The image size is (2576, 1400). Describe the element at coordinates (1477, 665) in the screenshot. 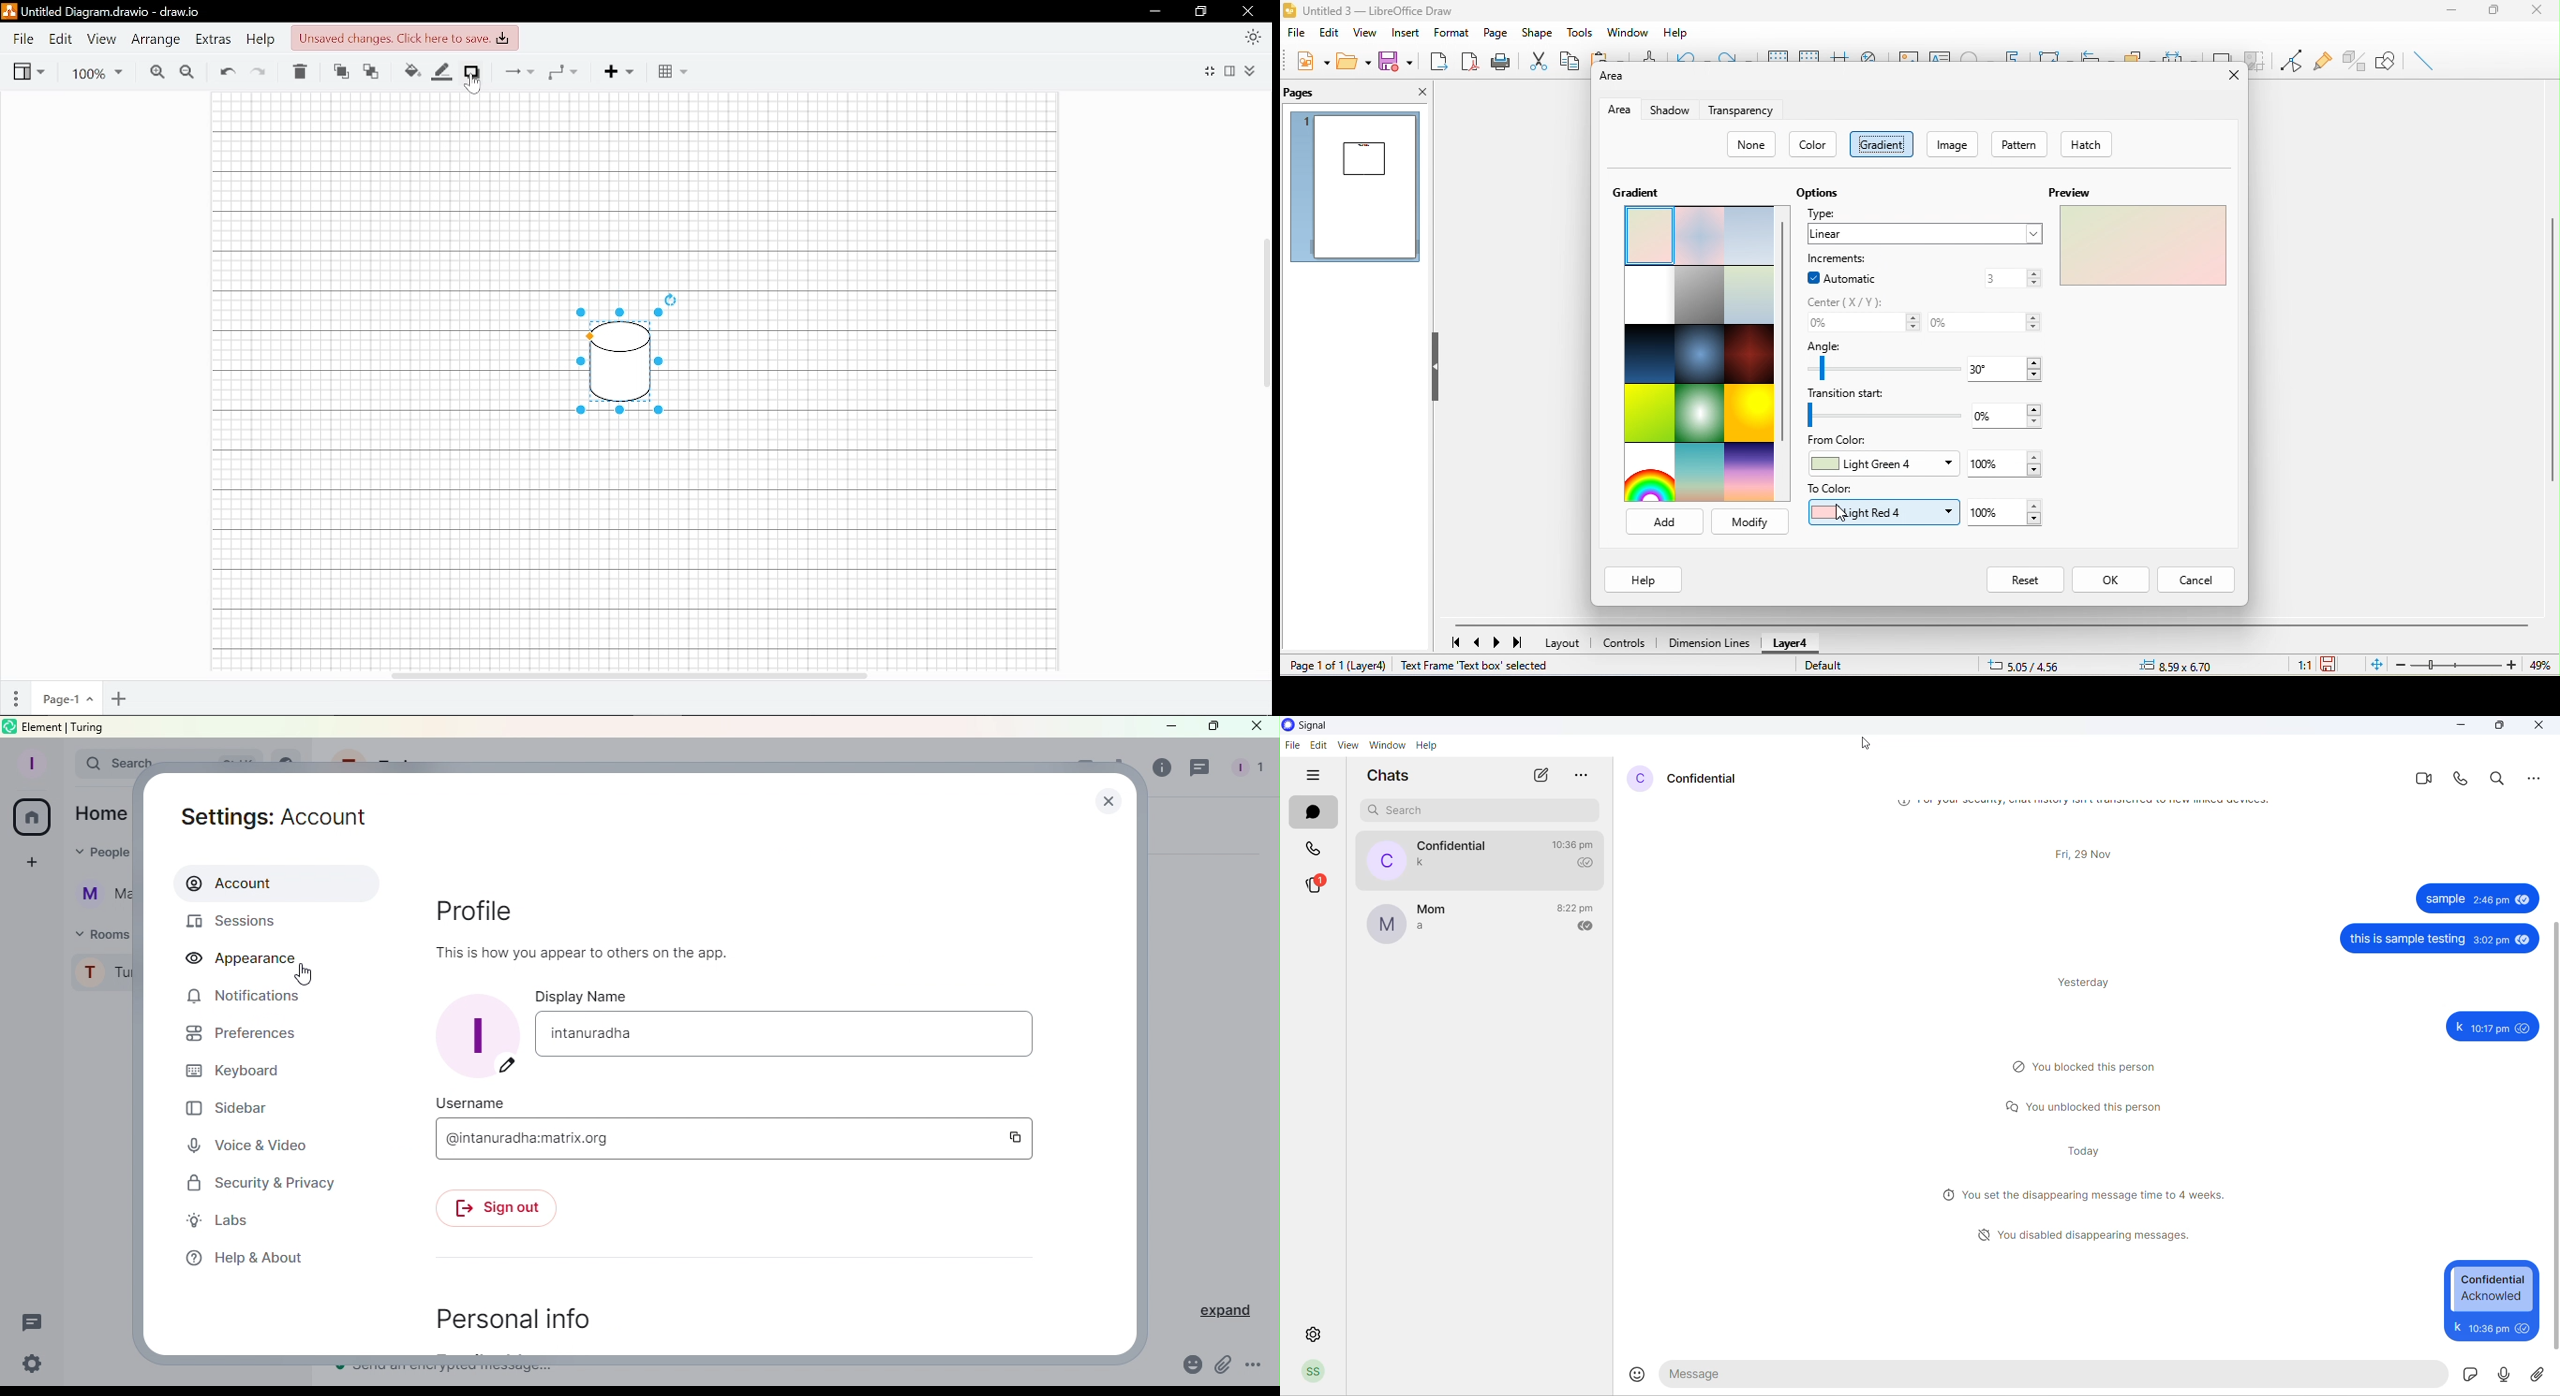

I see `text frame text box selected` at that location.